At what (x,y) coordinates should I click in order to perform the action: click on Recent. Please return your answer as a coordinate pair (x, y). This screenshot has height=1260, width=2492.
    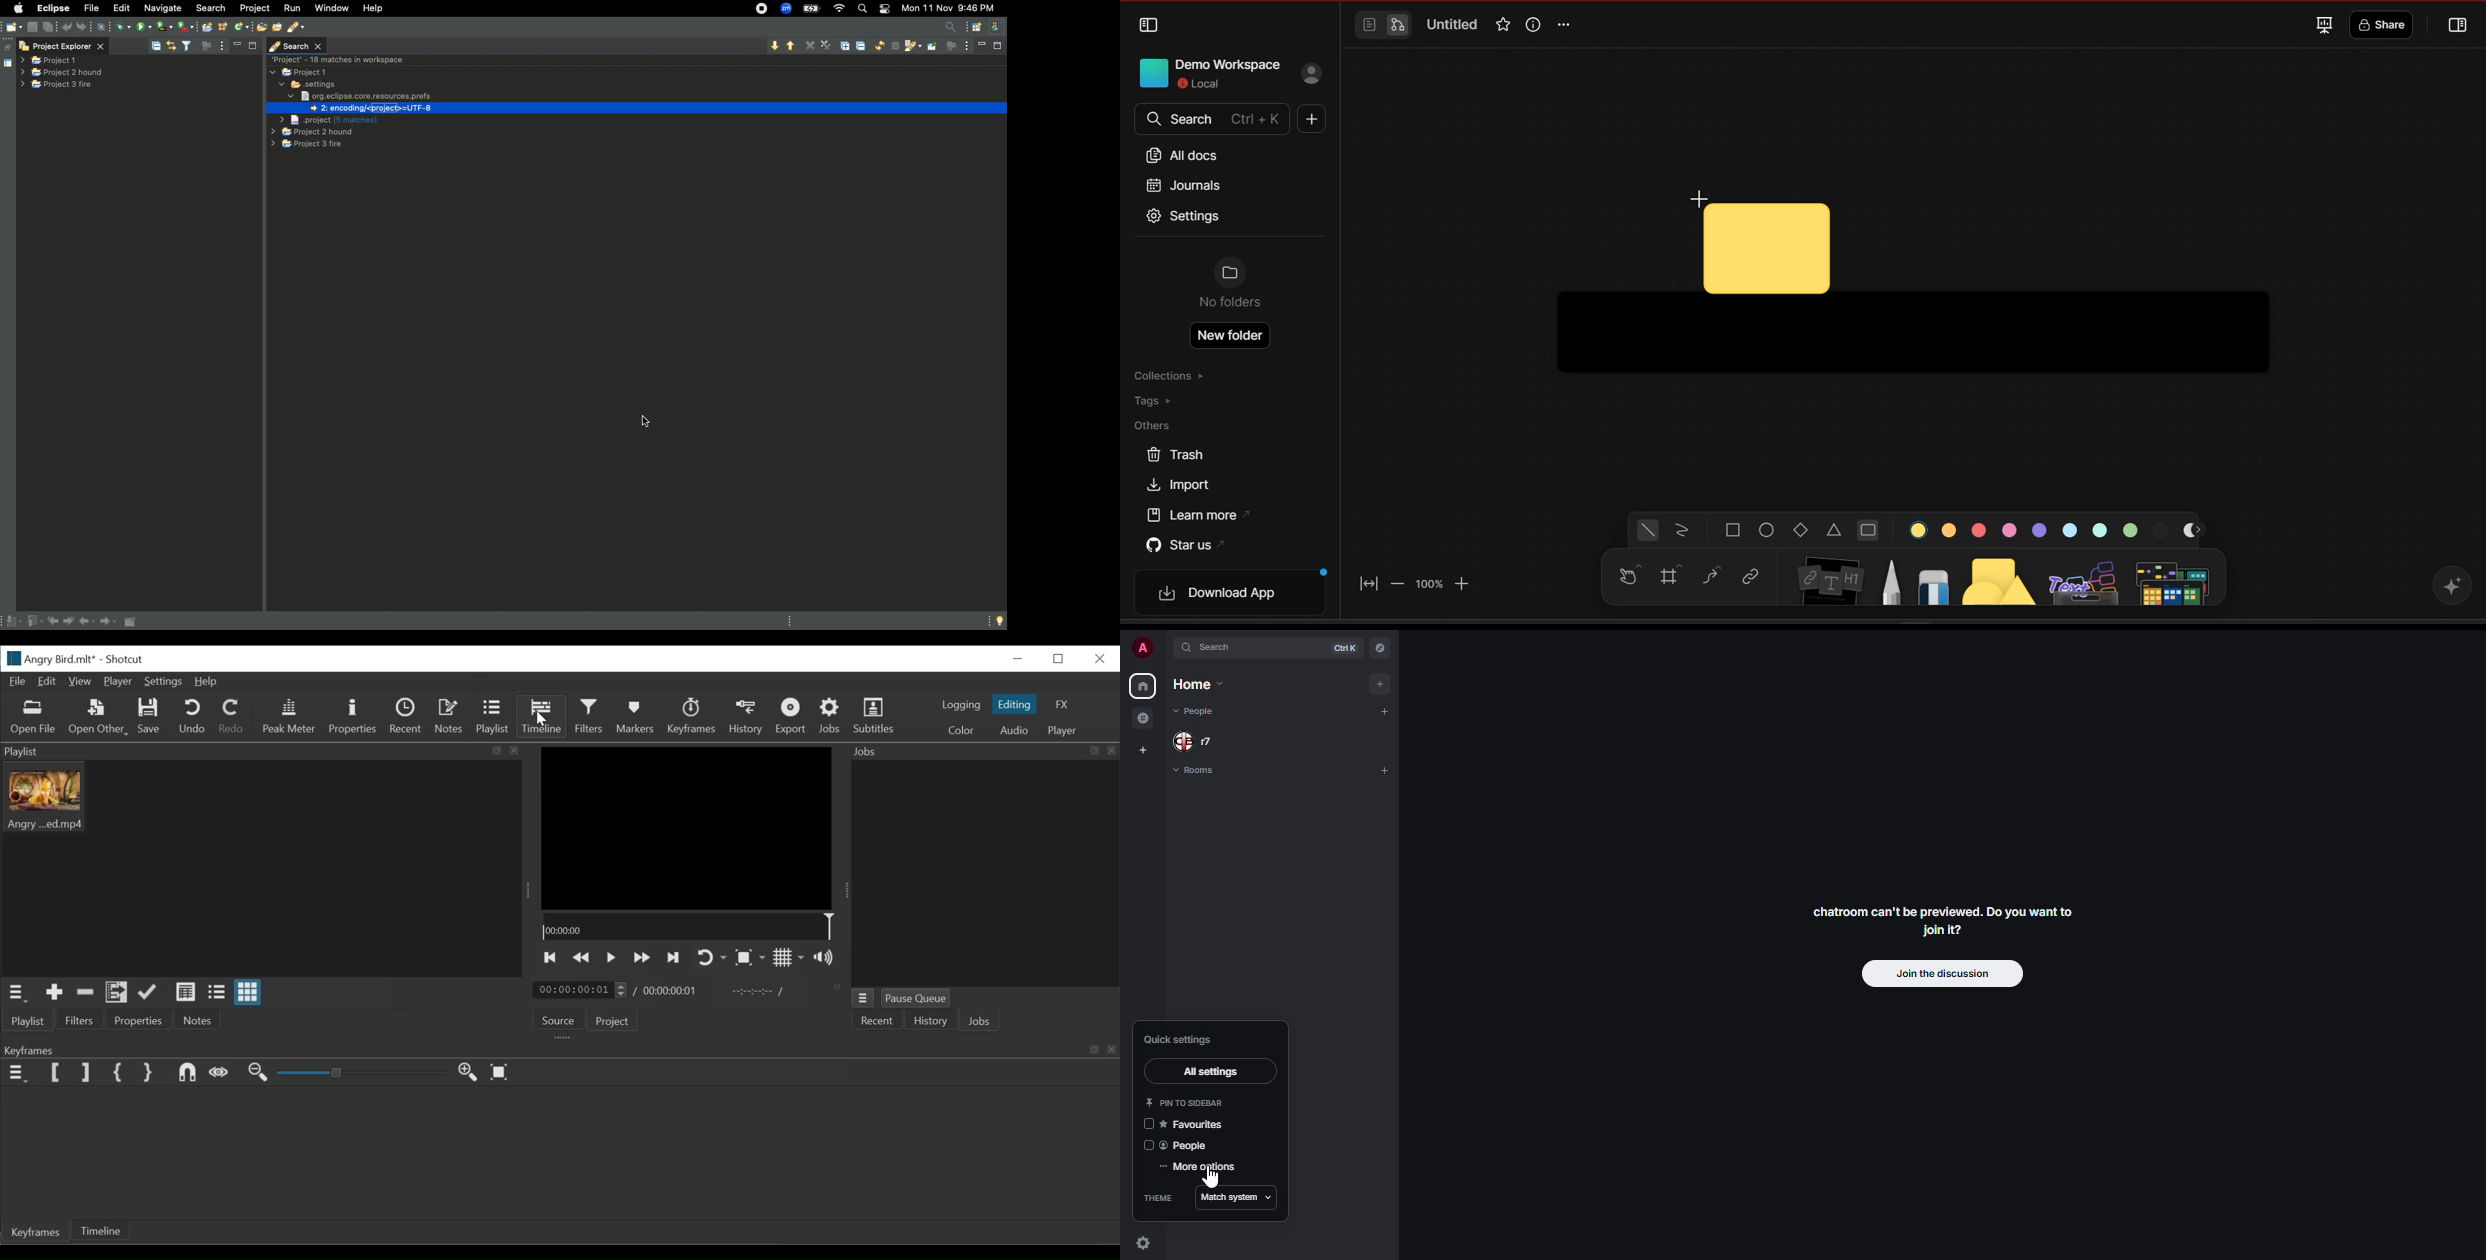
    Looking at the image, I should click on (876, 1020).